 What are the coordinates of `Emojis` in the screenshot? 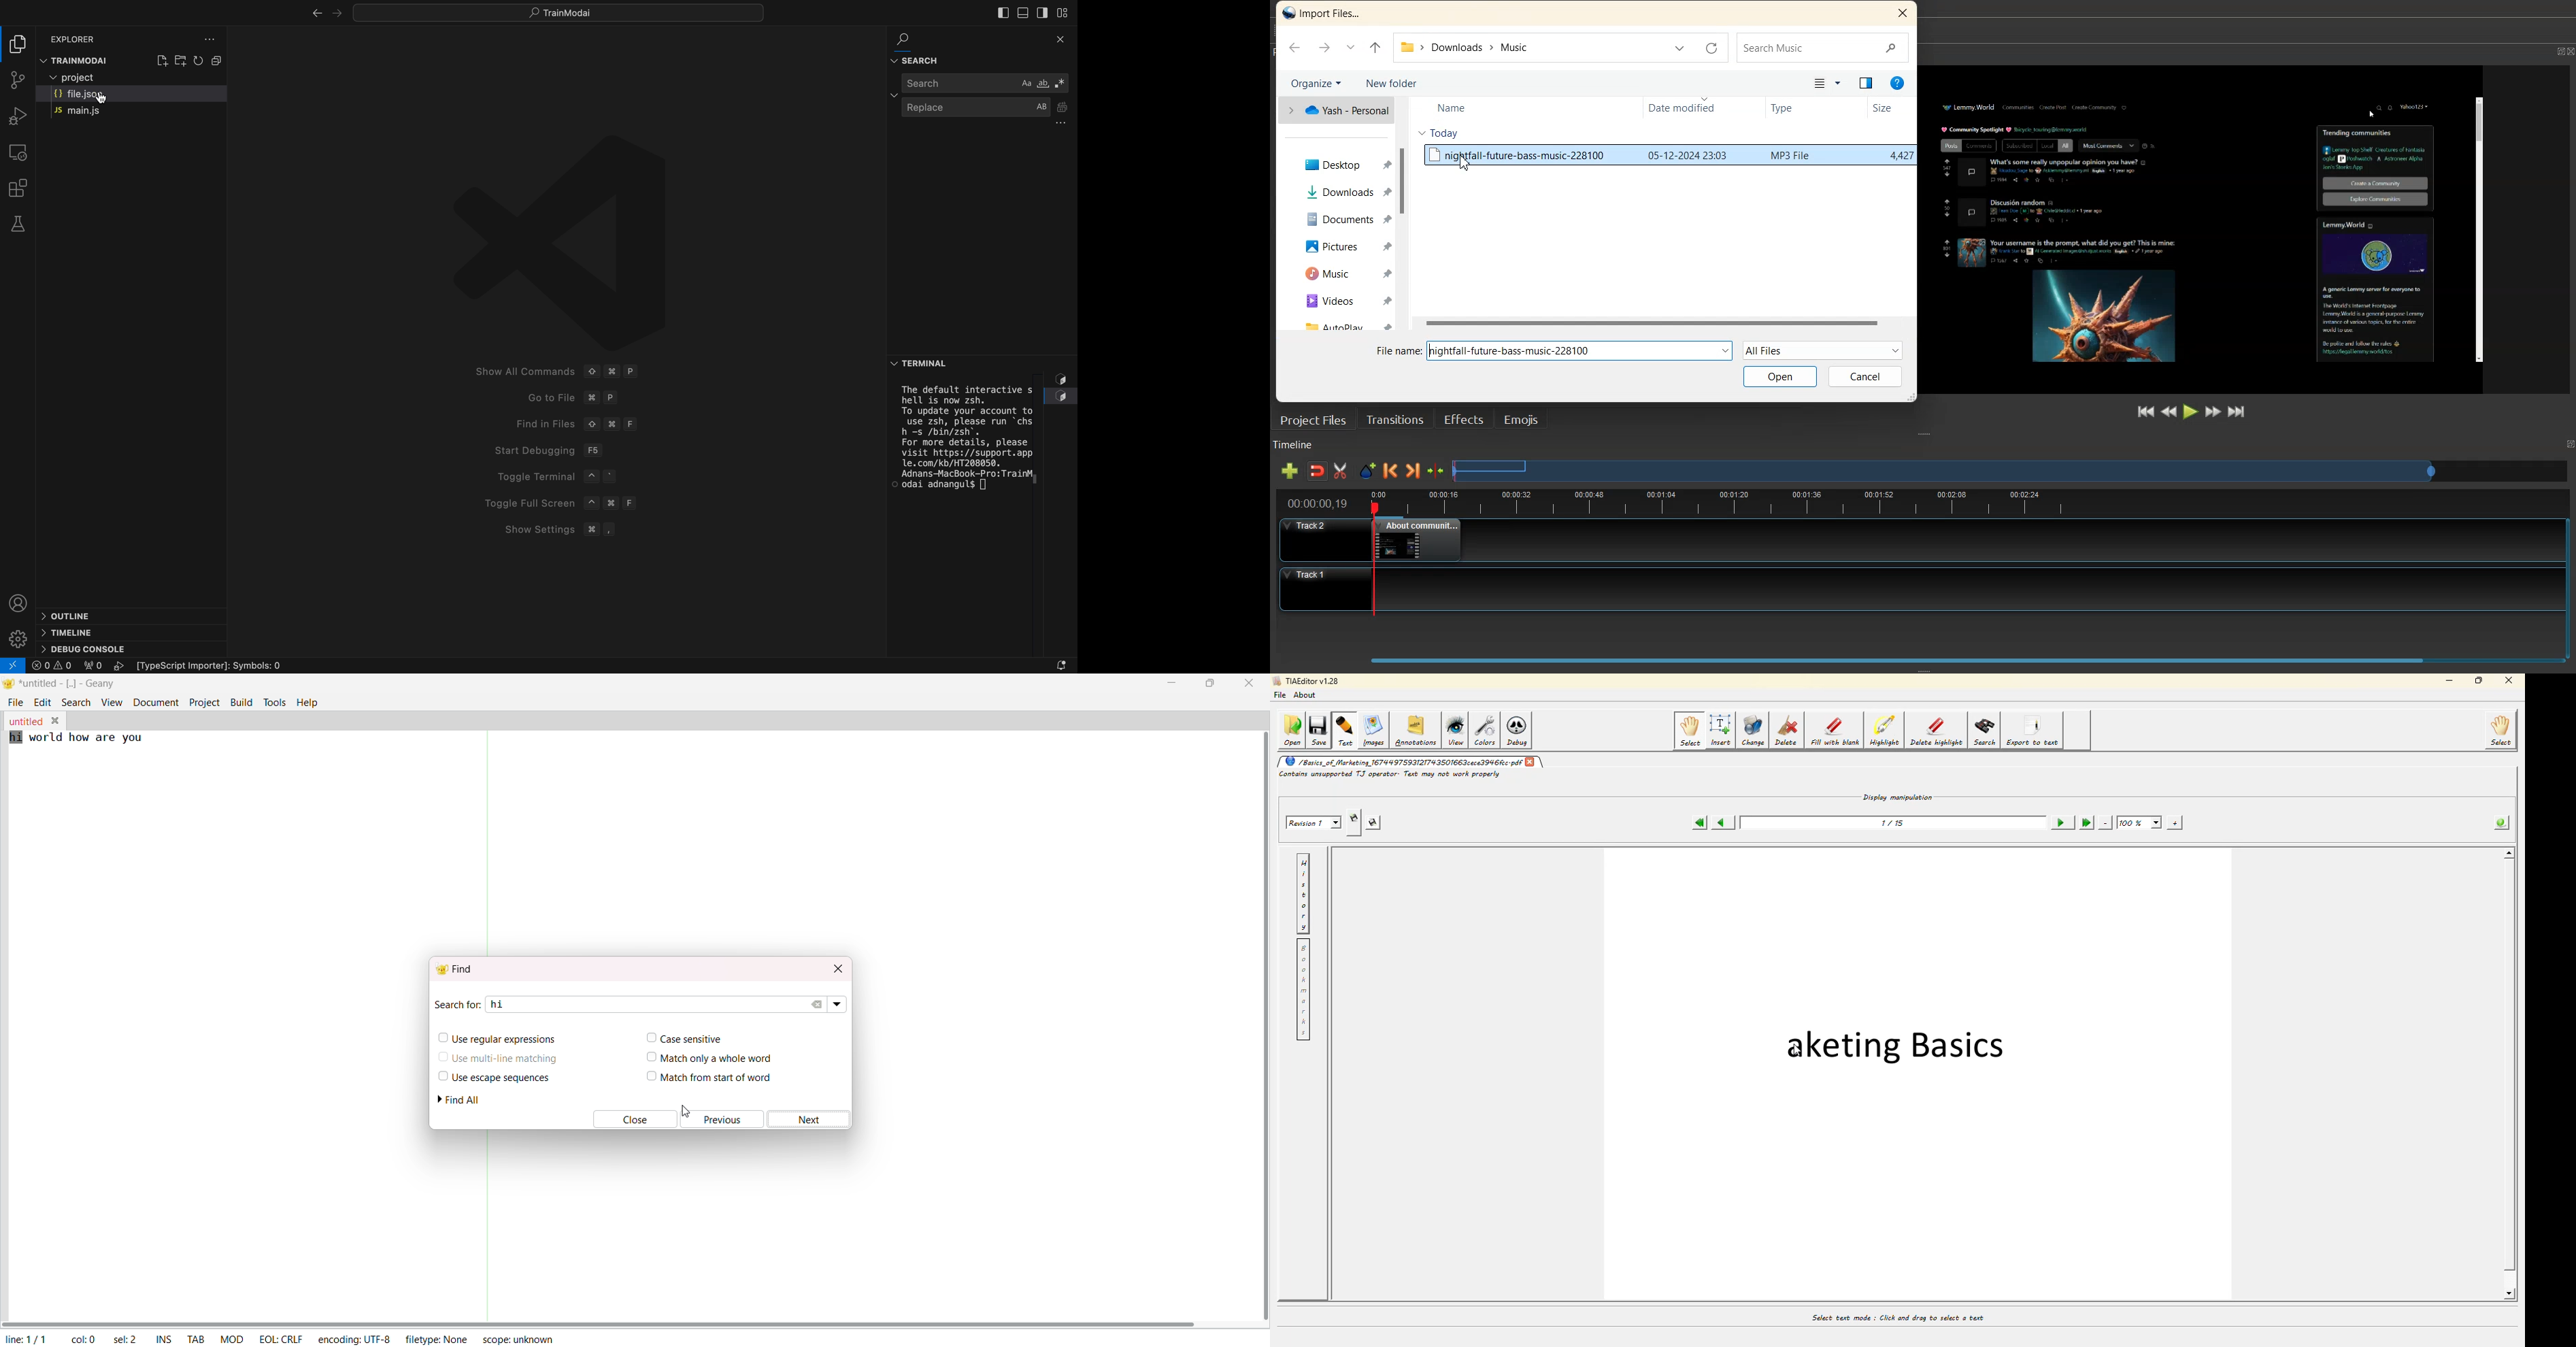 It's located at (1522, 418).